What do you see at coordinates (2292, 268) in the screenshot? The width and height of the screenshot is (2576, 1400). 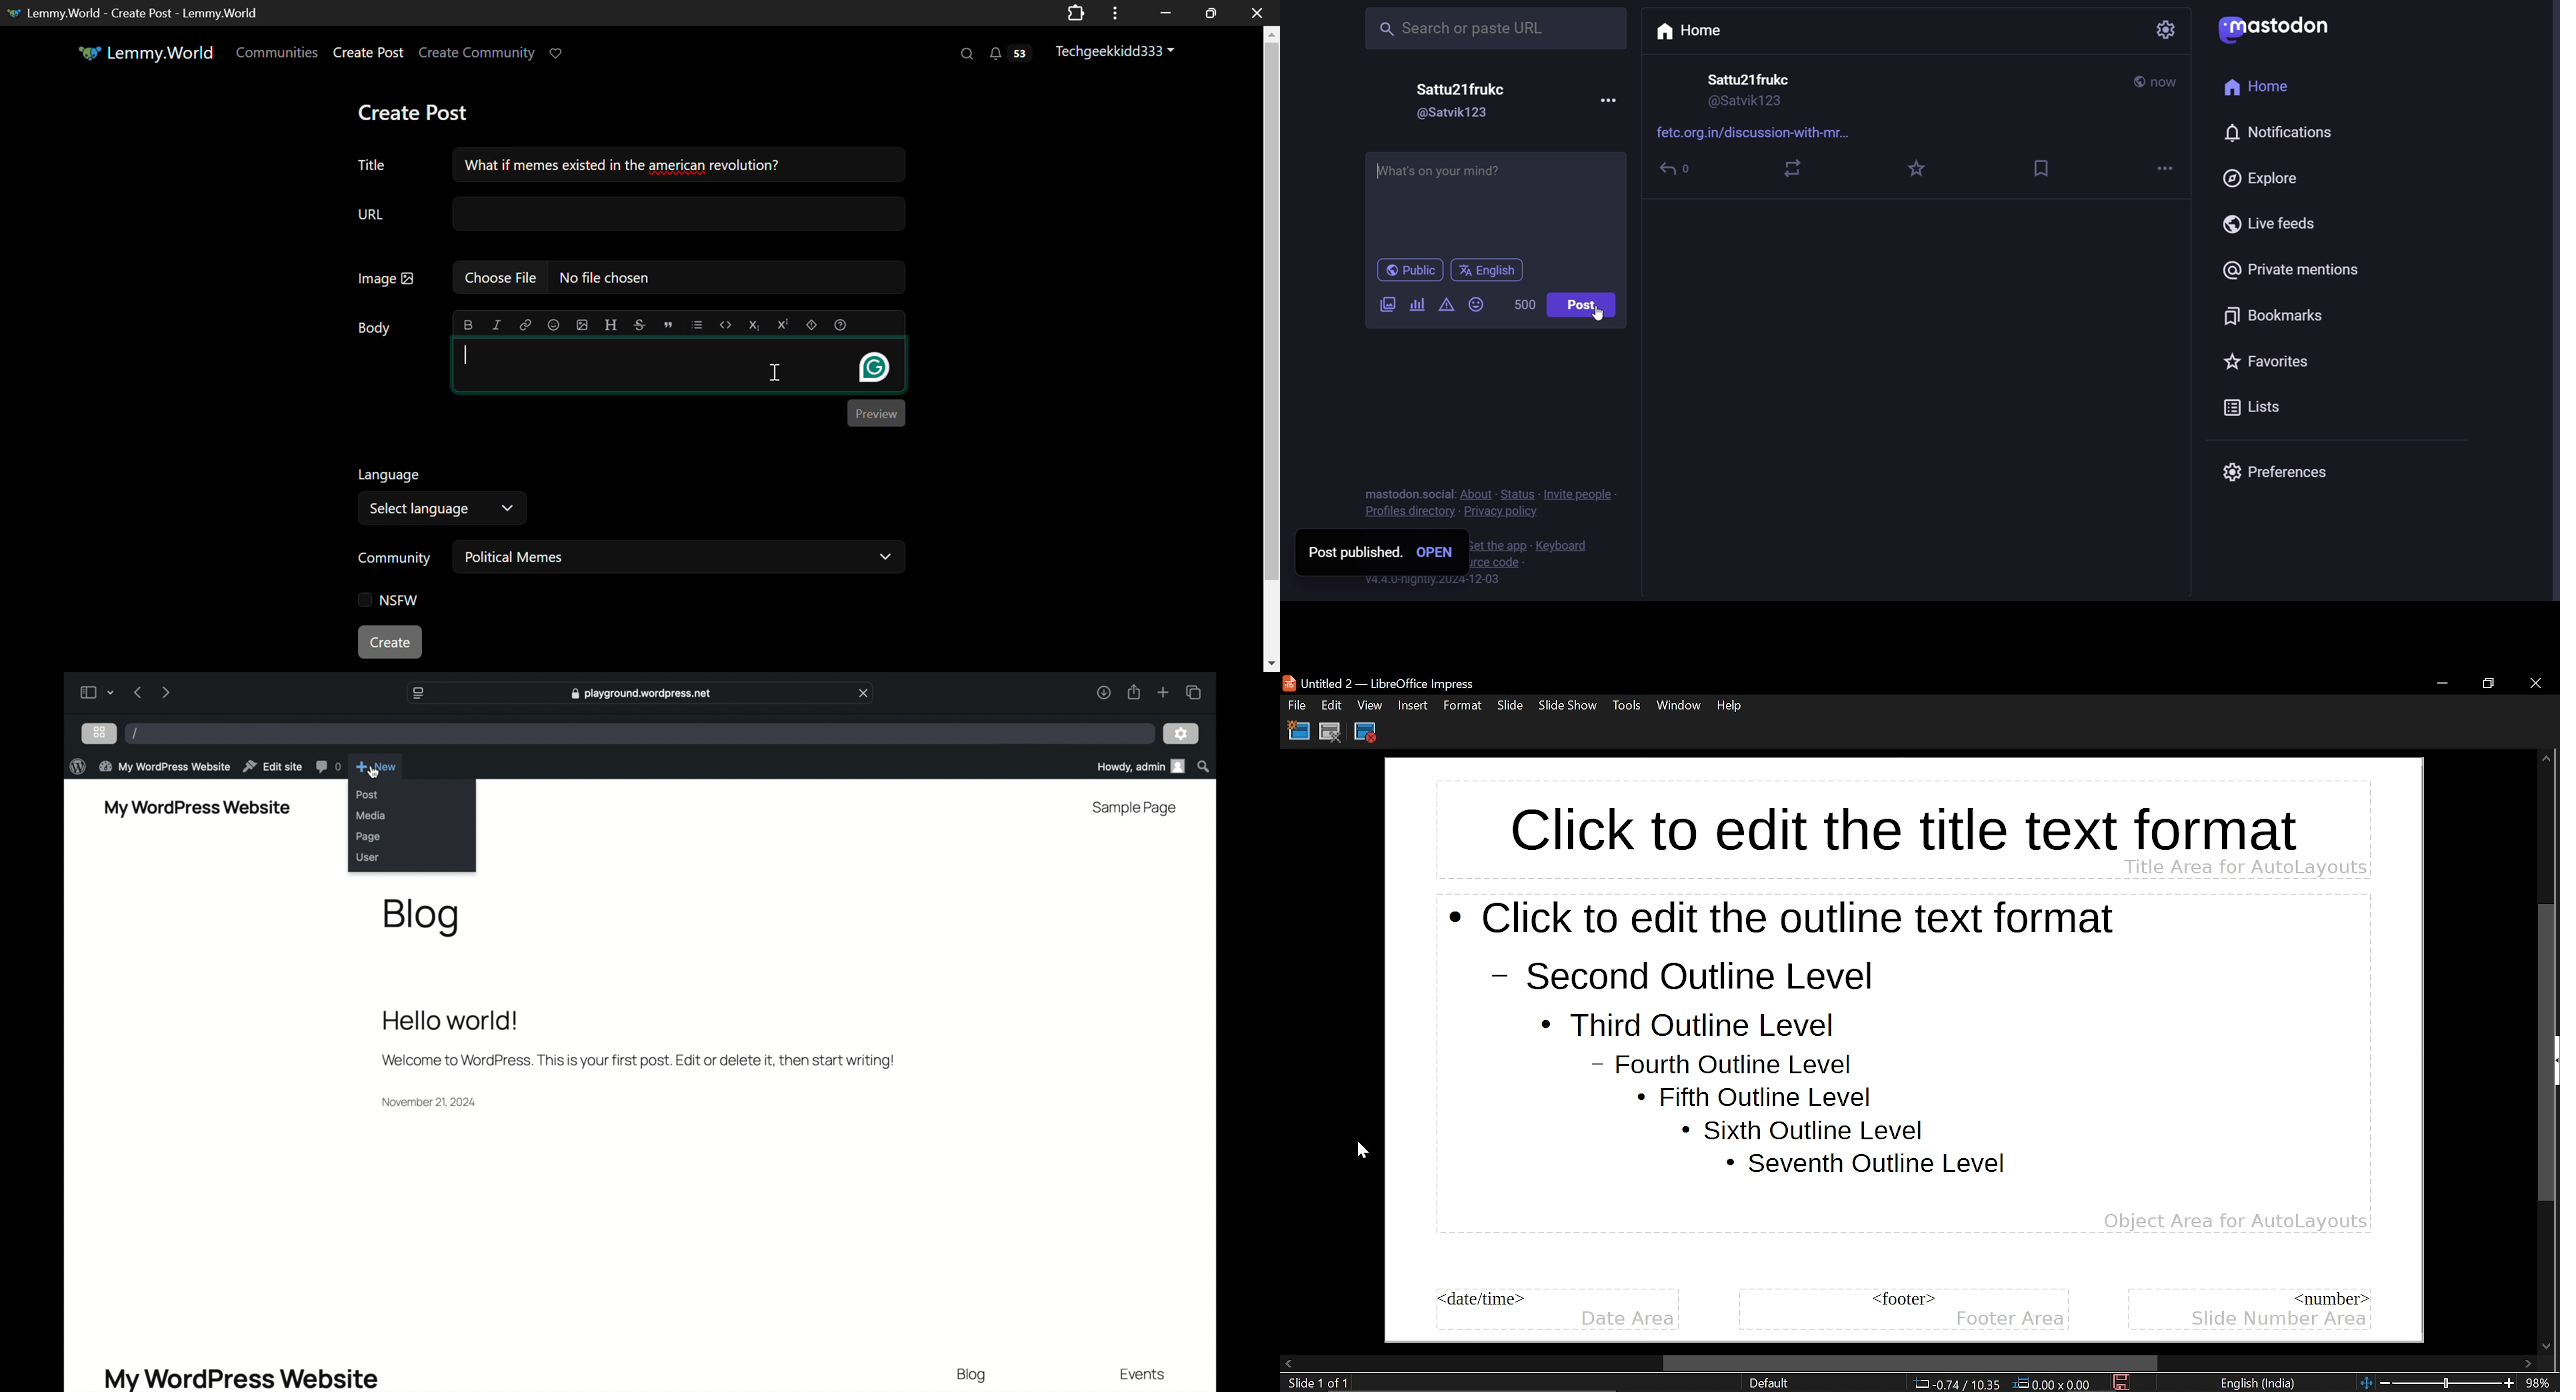 I see `private mention` at bounding box center [2292, 268].